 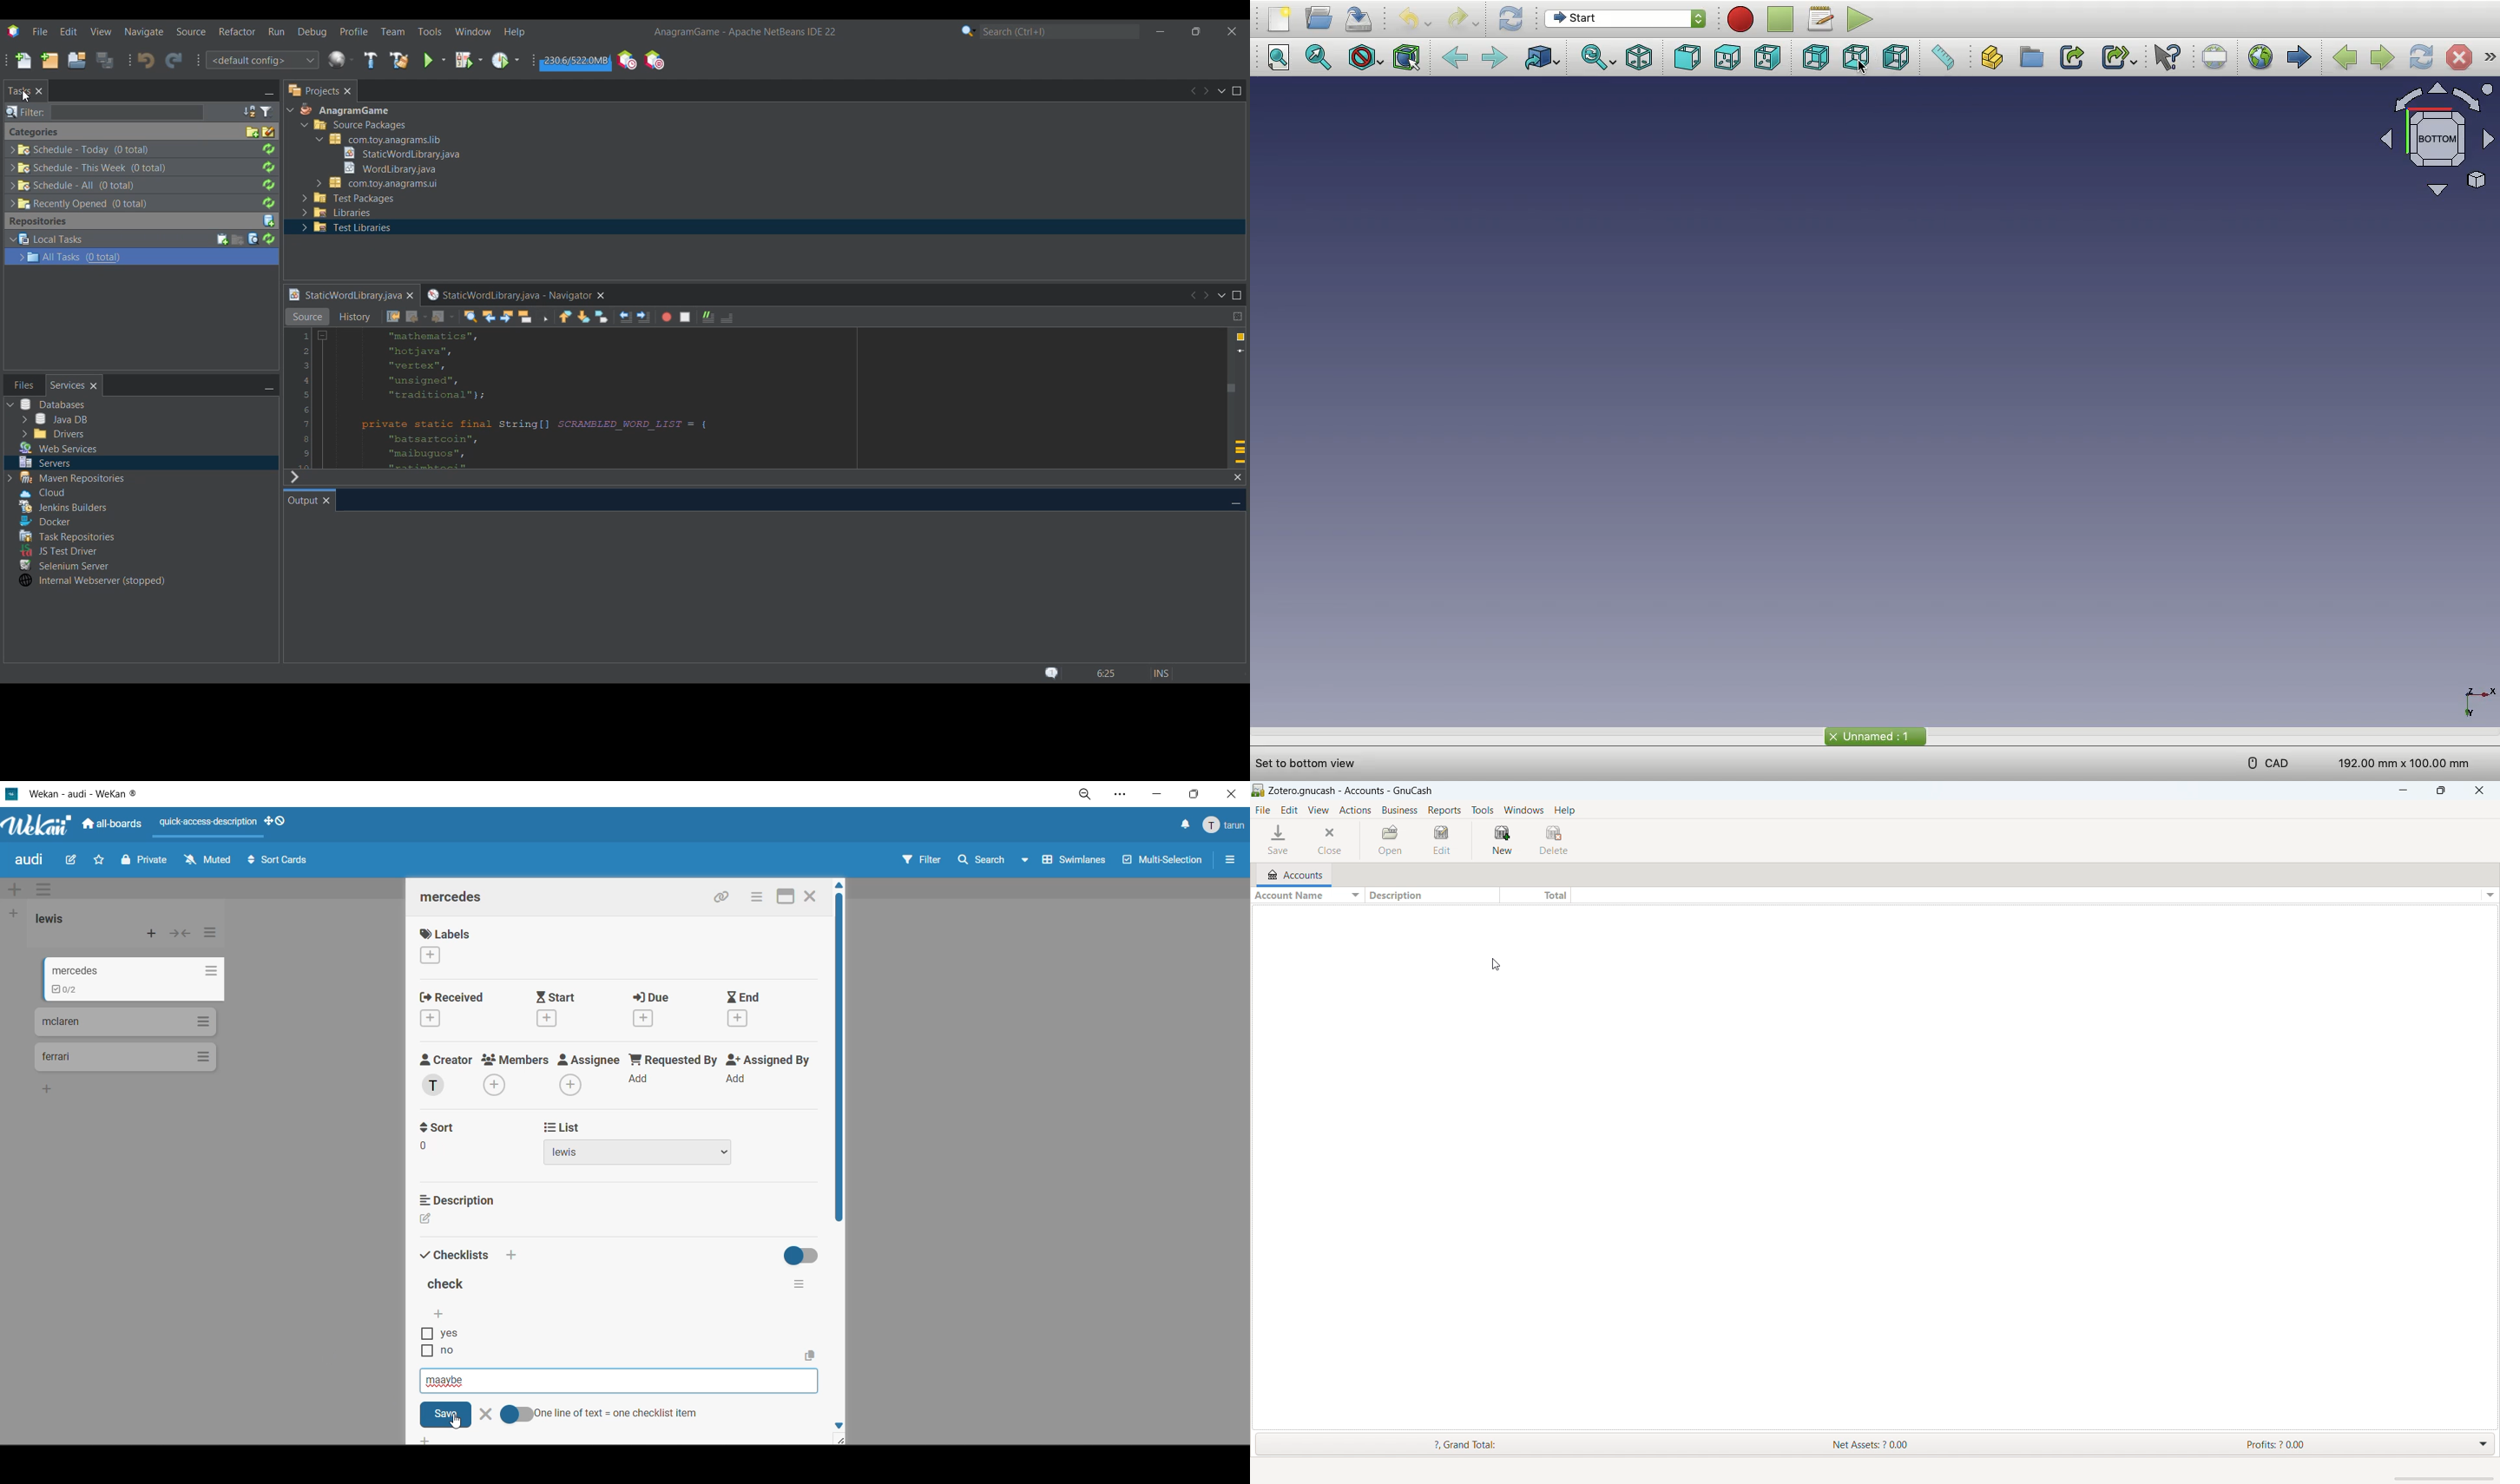 What do you see at coordinates (72, 967) in the screenshot?
I see `mercedes` at bounding box center [72, 967].